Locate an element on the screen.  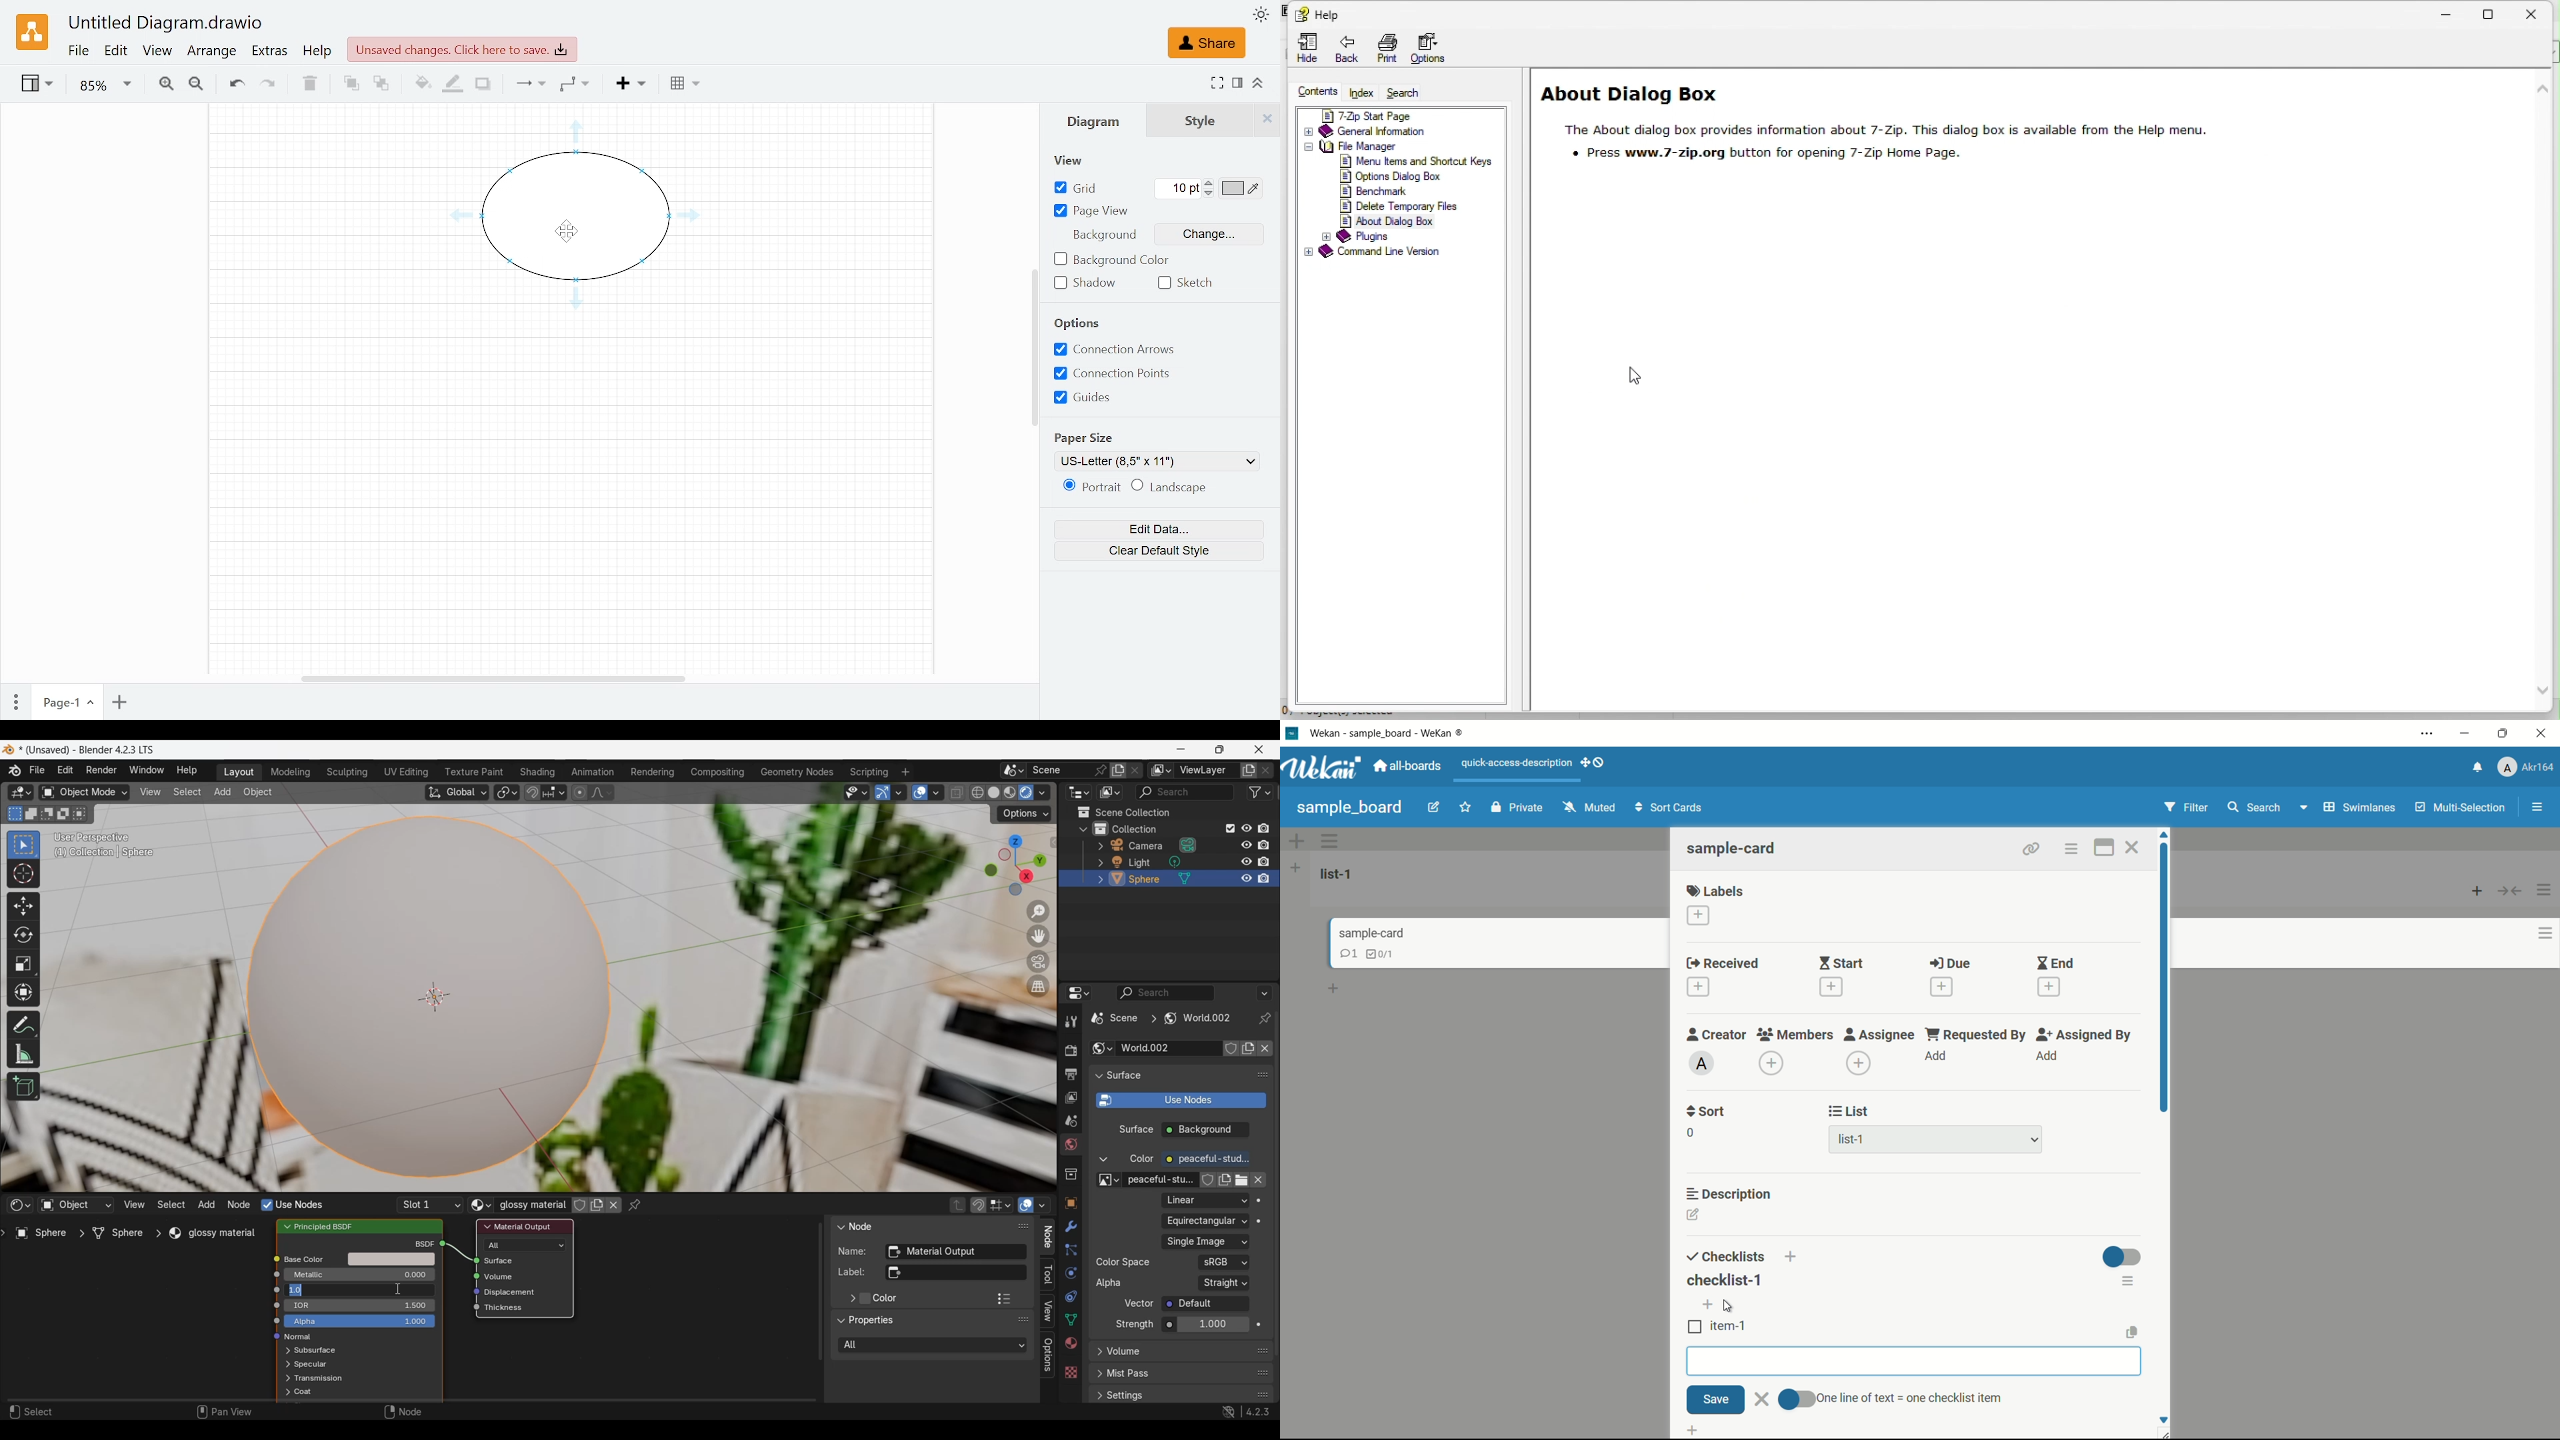
Help is located at coordinates (318, 52).